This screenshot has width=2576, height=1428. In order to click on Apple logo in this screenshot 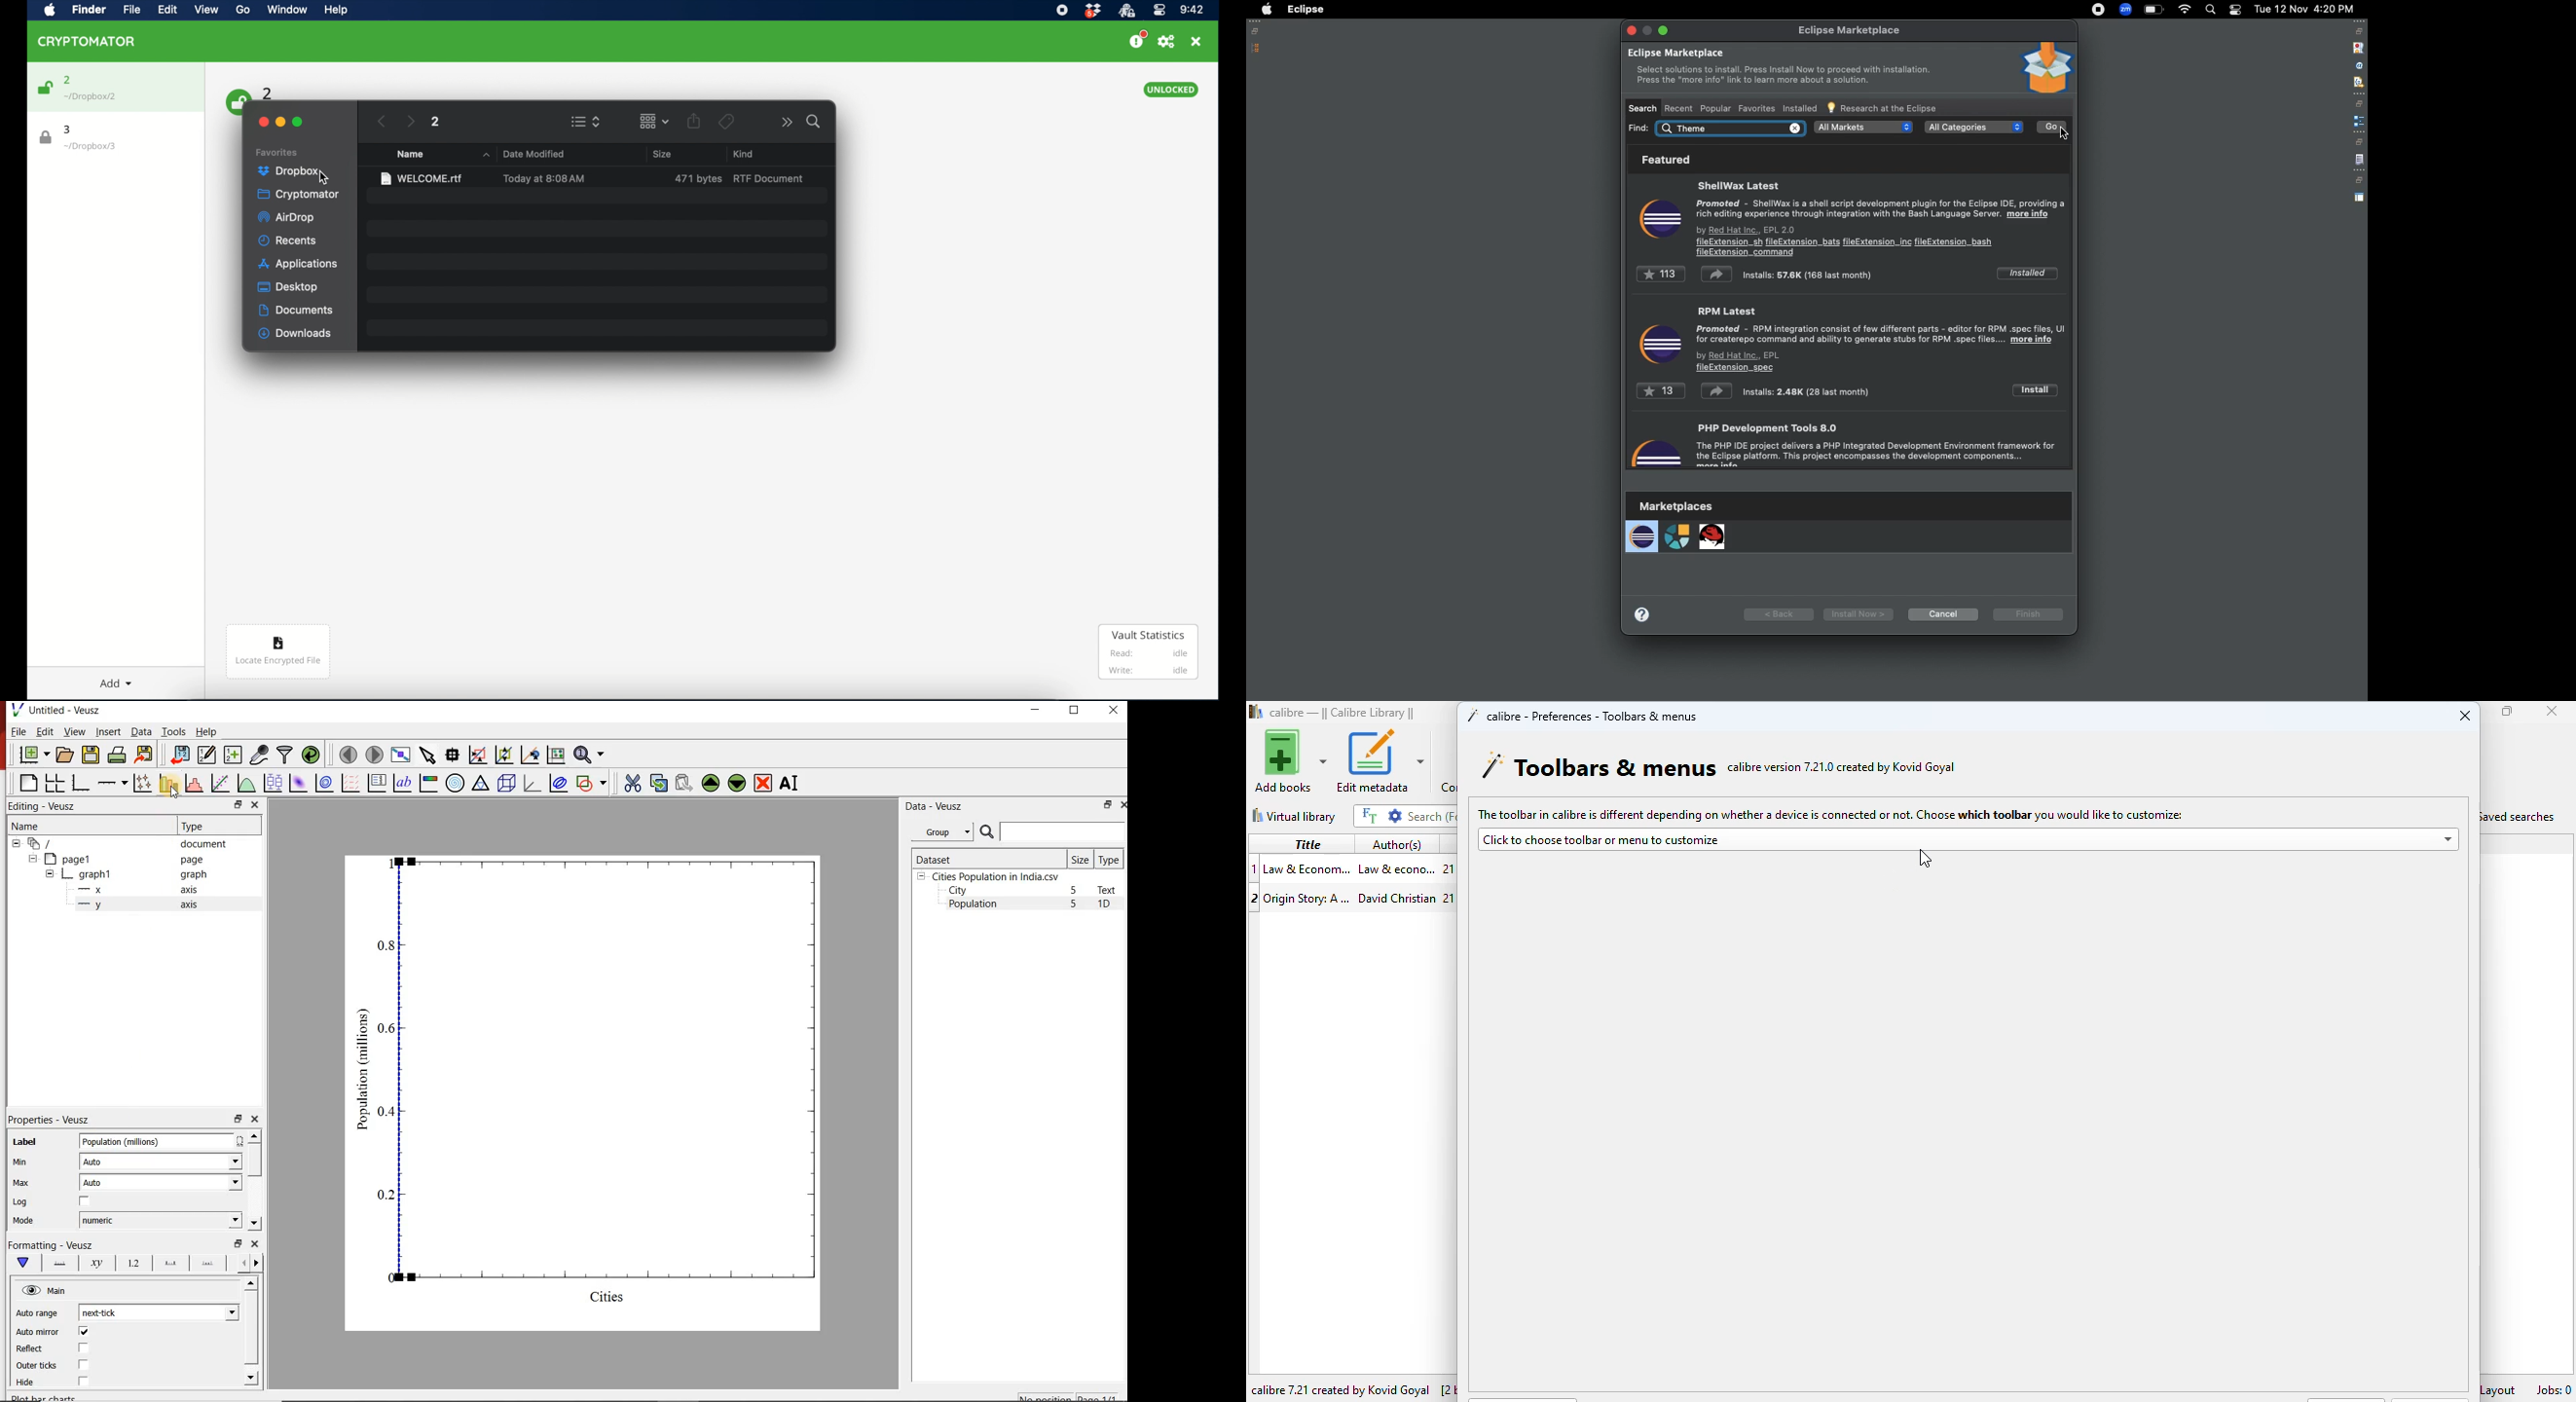, I will do `click(1266, 9)`.